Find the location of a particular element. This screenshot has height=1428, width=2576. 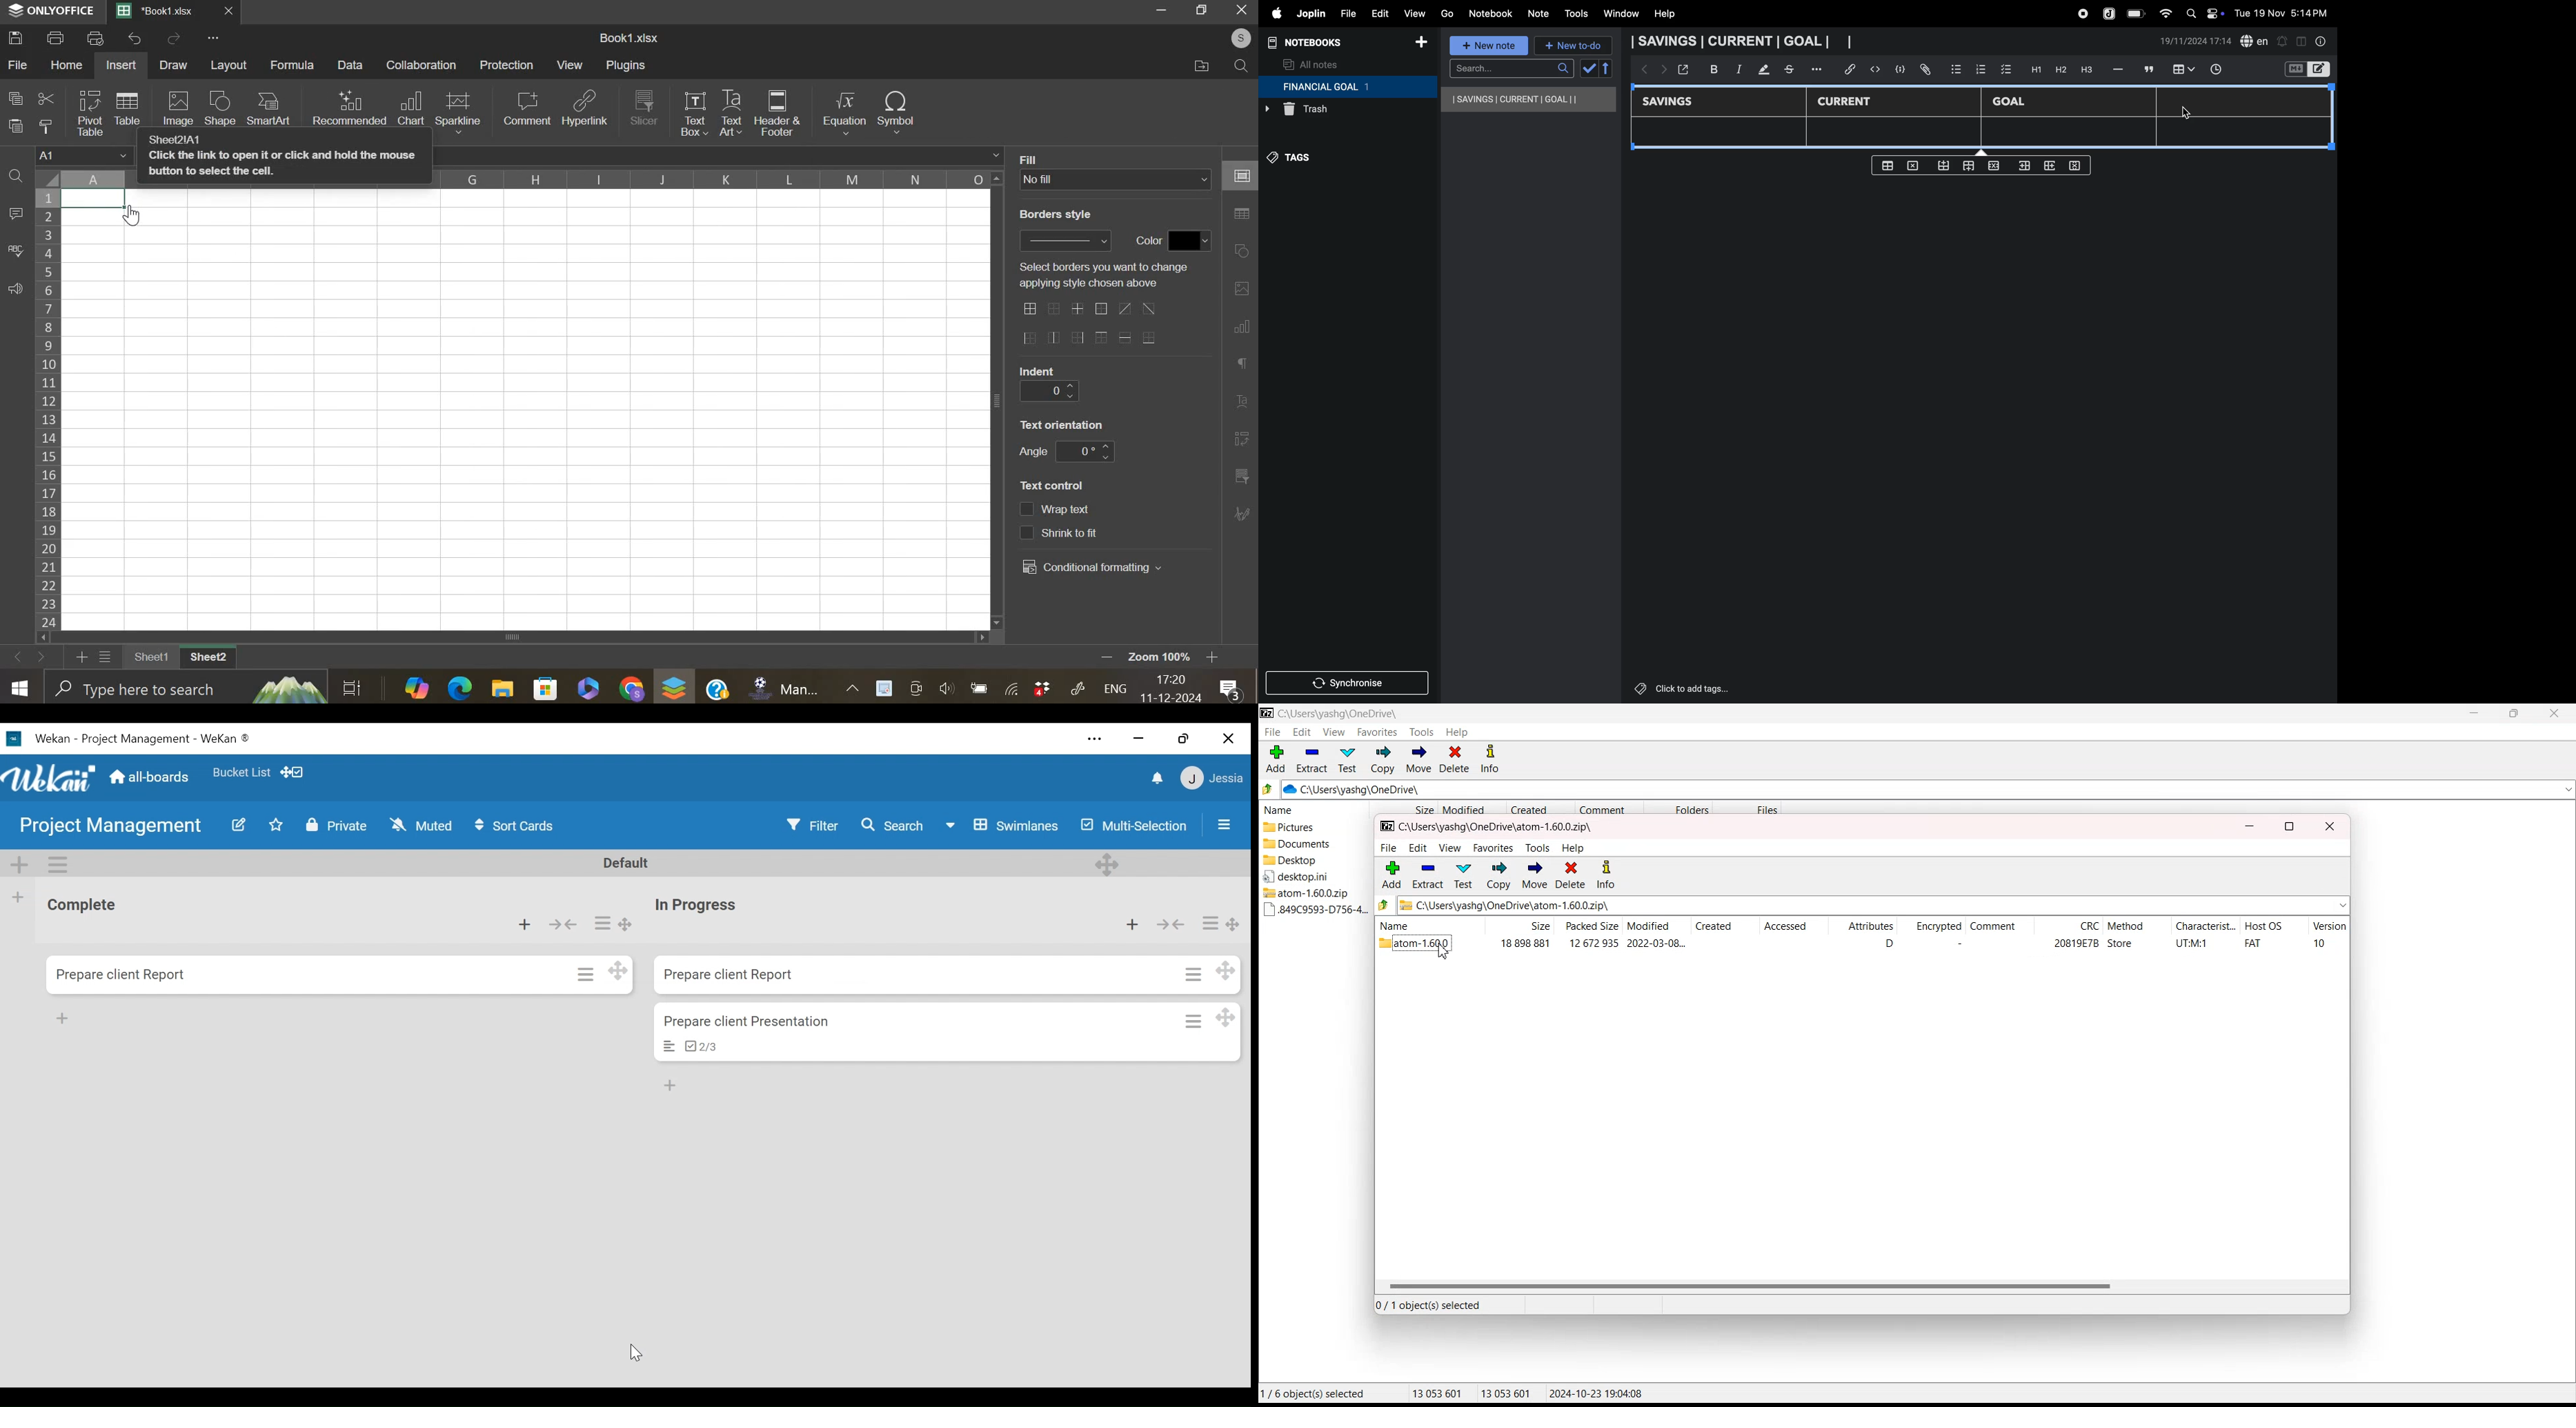

Board View is located at coordinates (999, 825).